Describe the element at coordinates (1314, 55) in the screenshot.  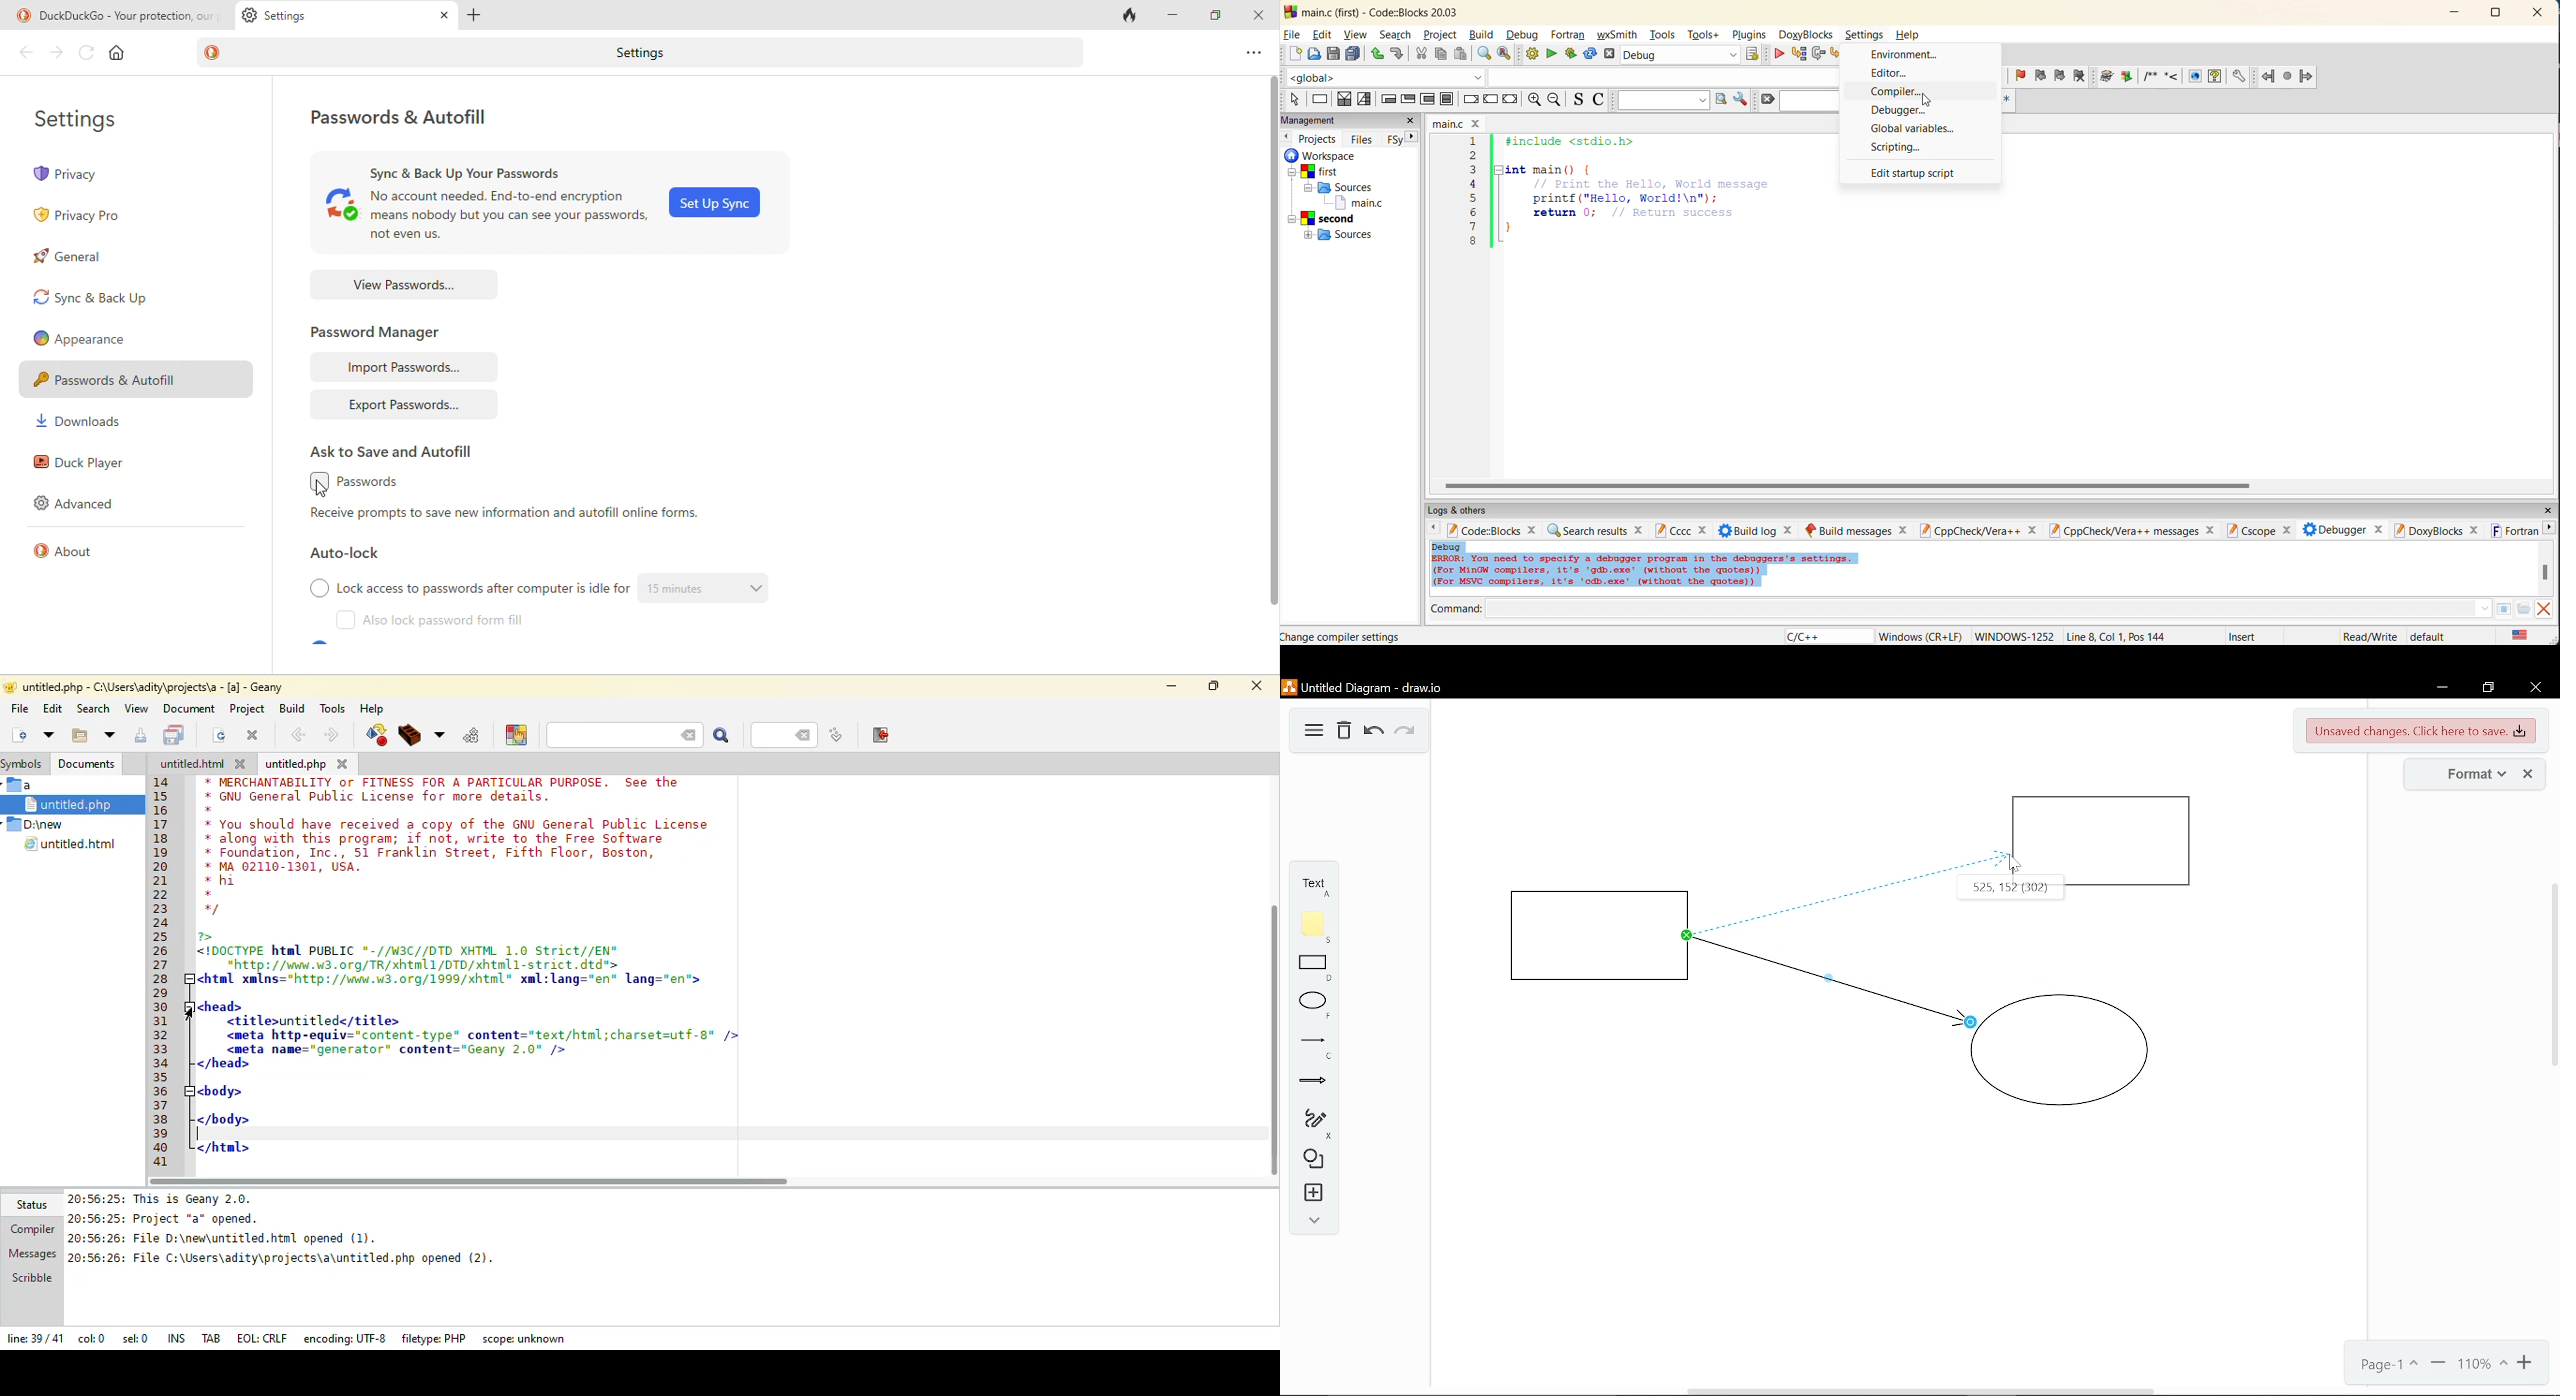
I see `open` at that location.